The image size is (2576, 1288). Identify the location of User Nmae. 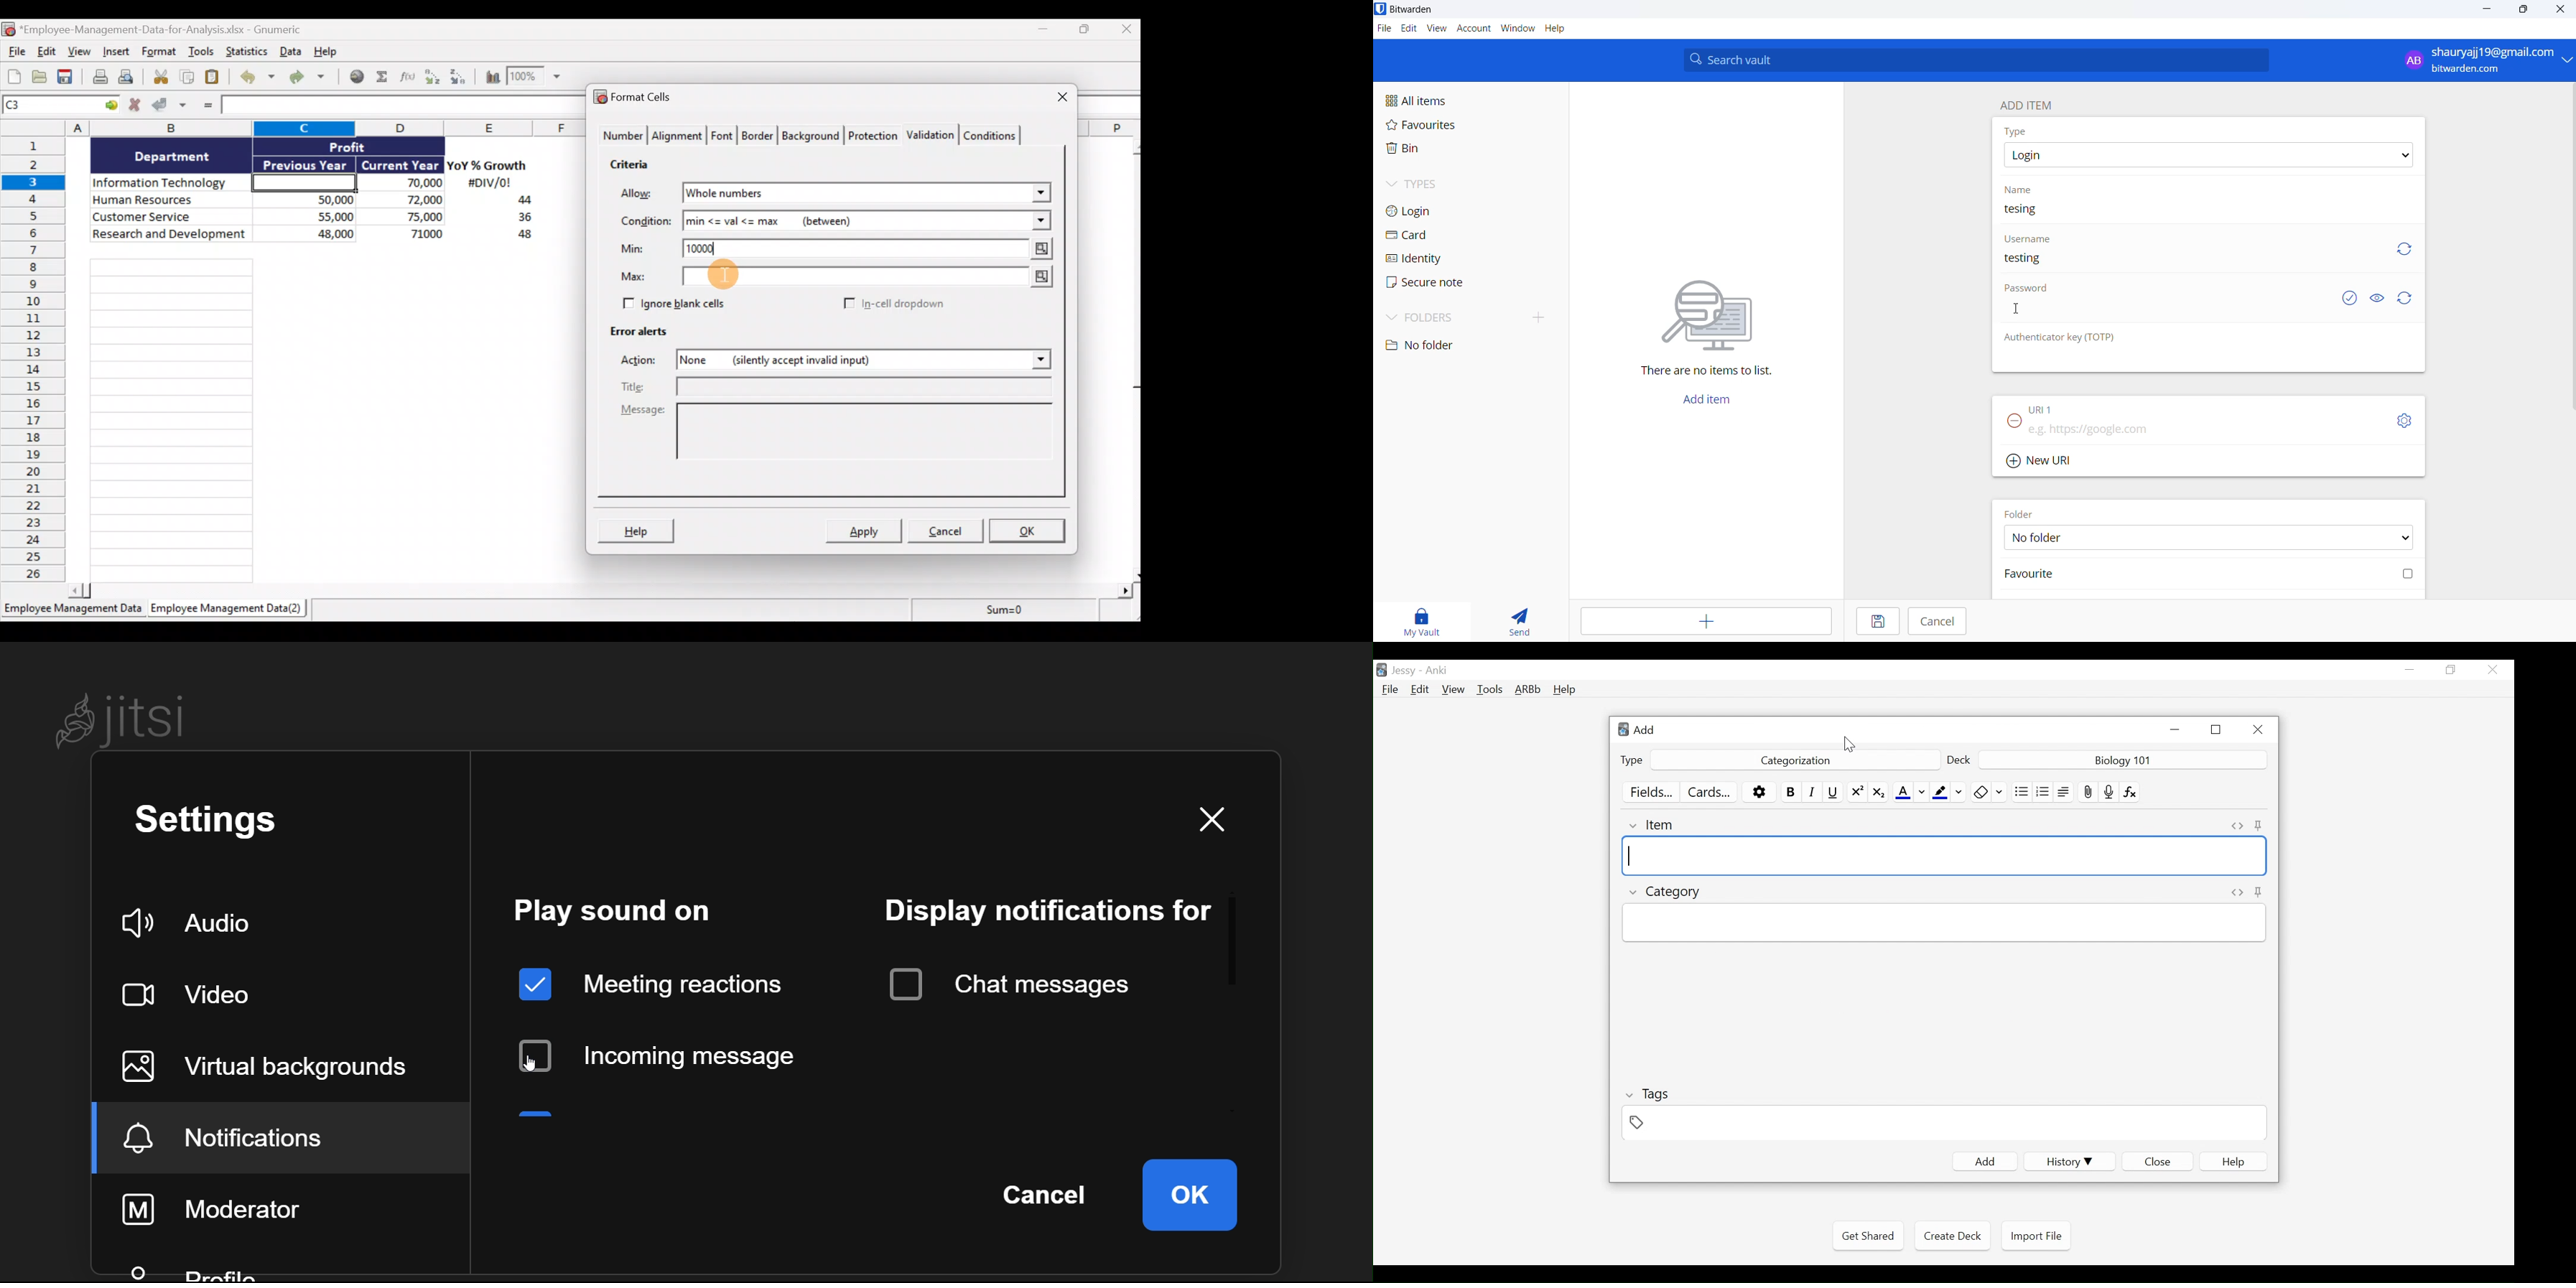
(1406, 671).